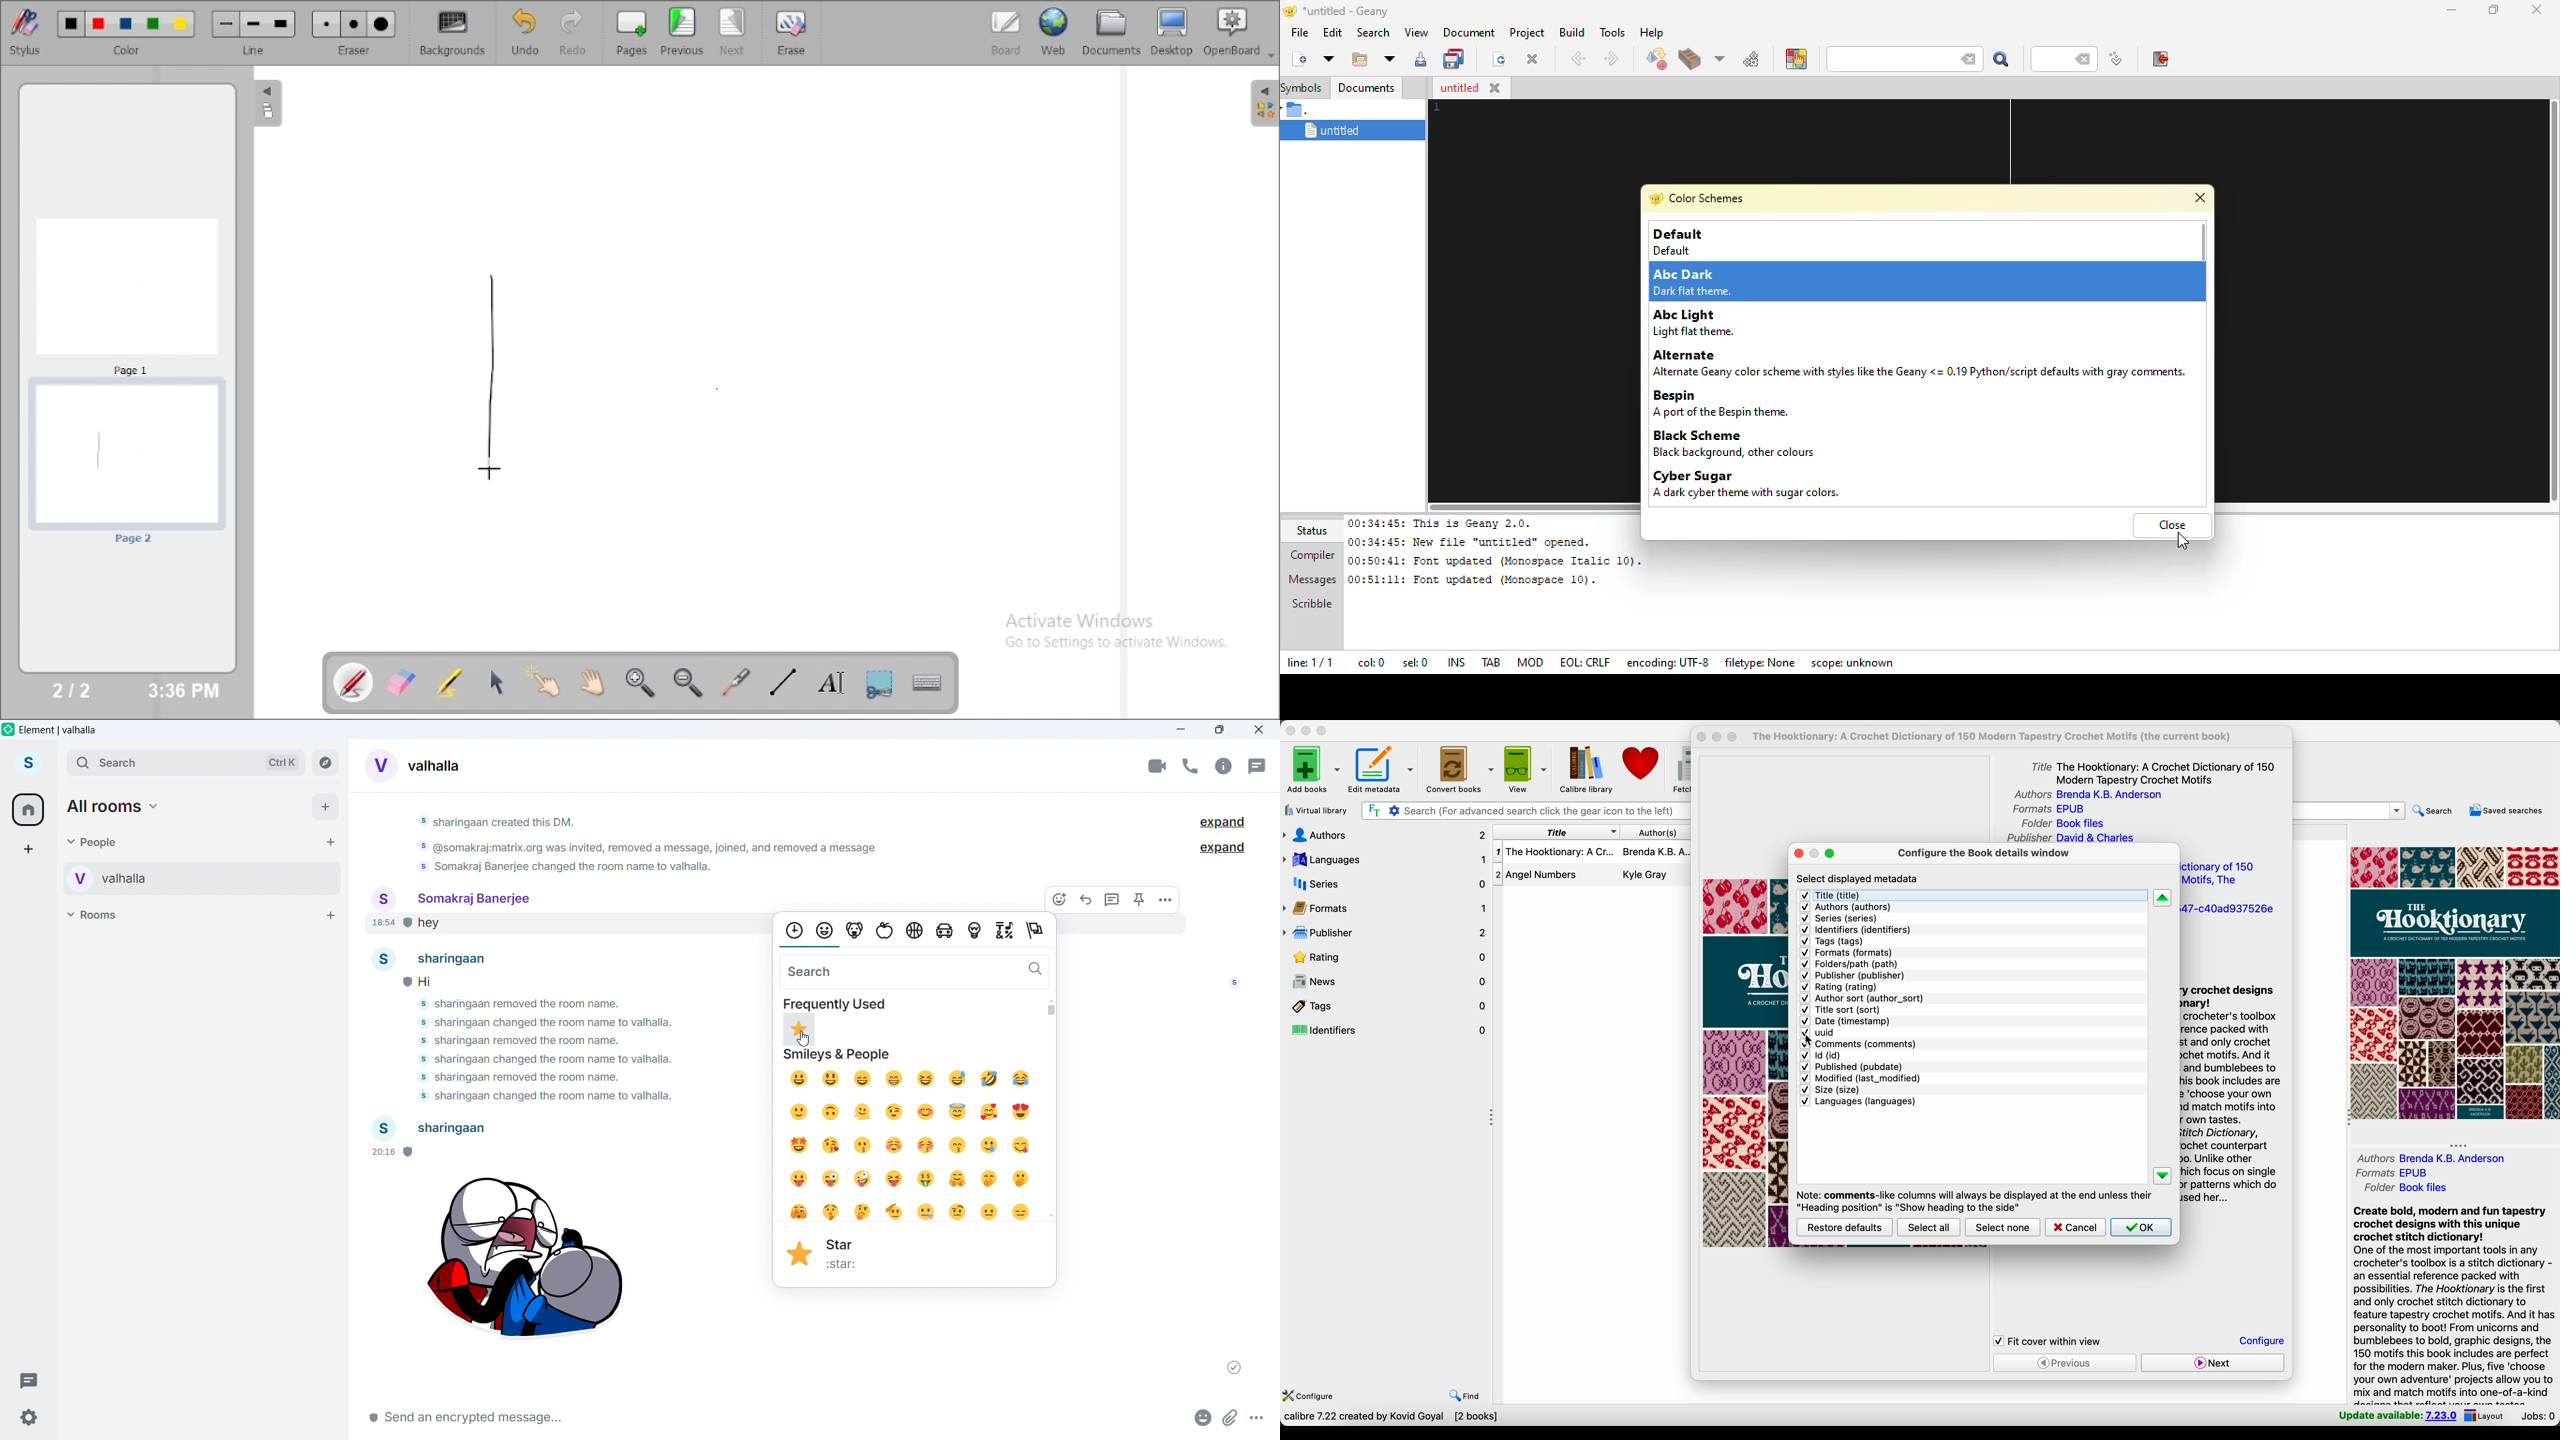 The height and width of the screenshot is (1456, 2576). I want to click on Close , so click(1259, 730).